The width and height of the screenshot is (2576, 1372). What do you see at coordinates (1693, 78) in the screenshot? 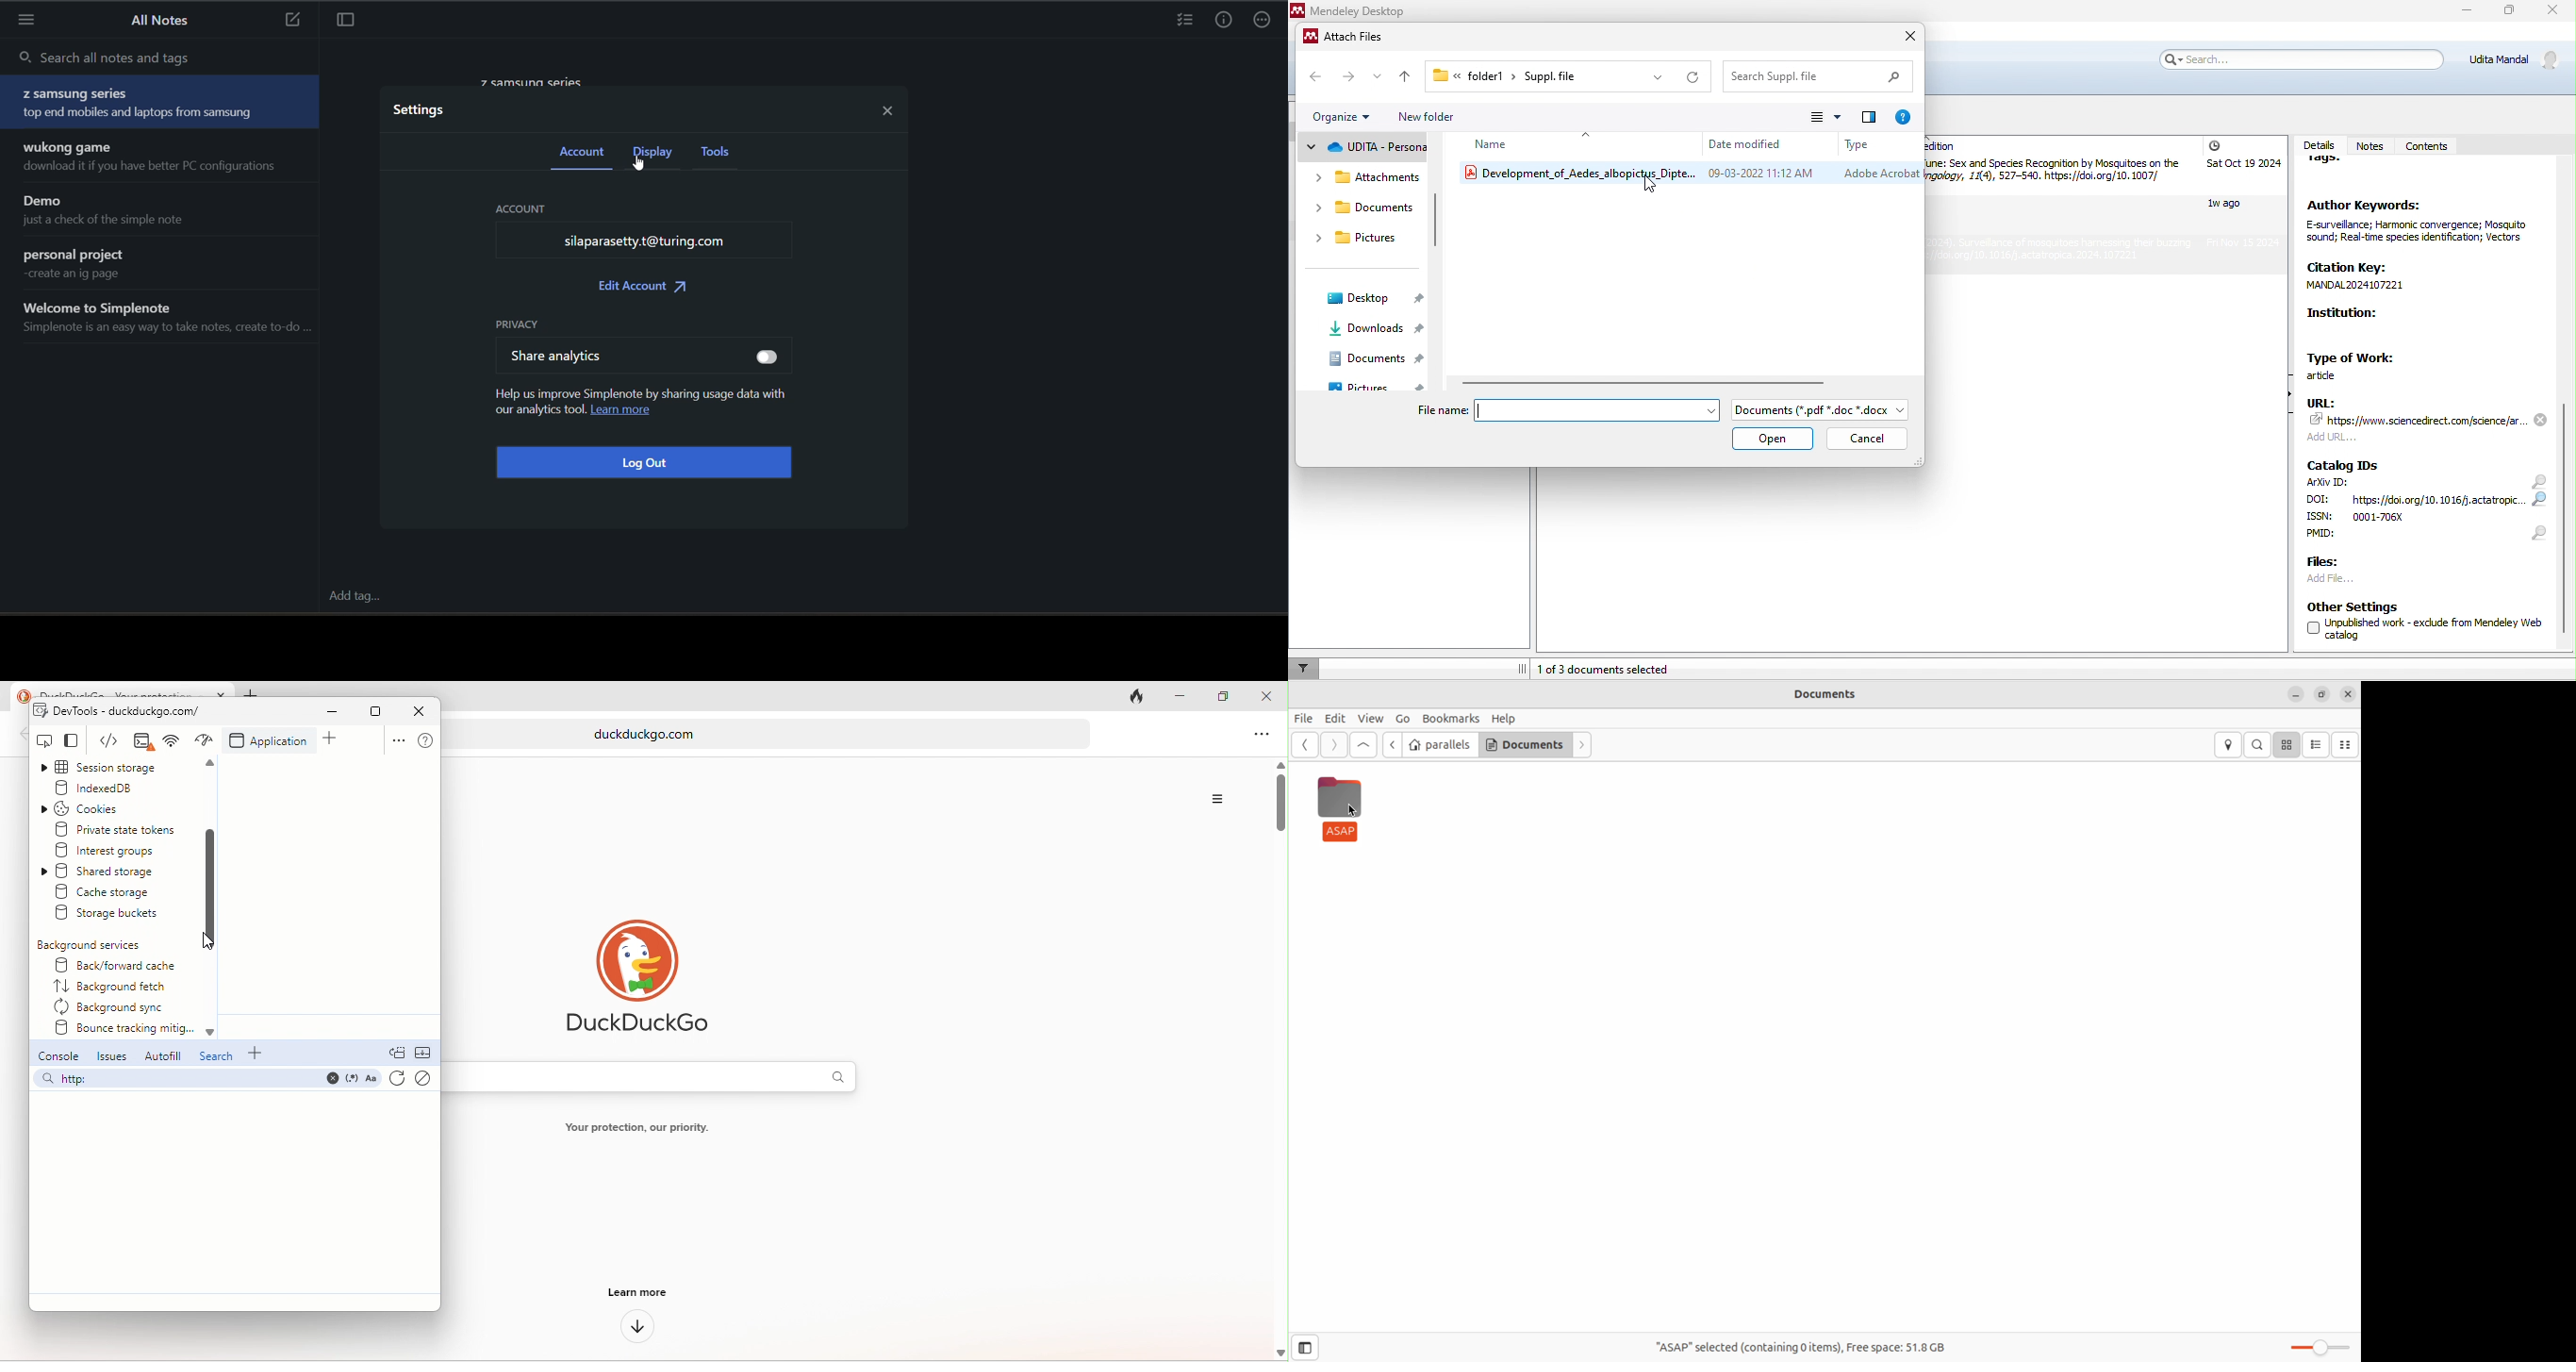
I see `refresh` at bounding box center [1693, 78].